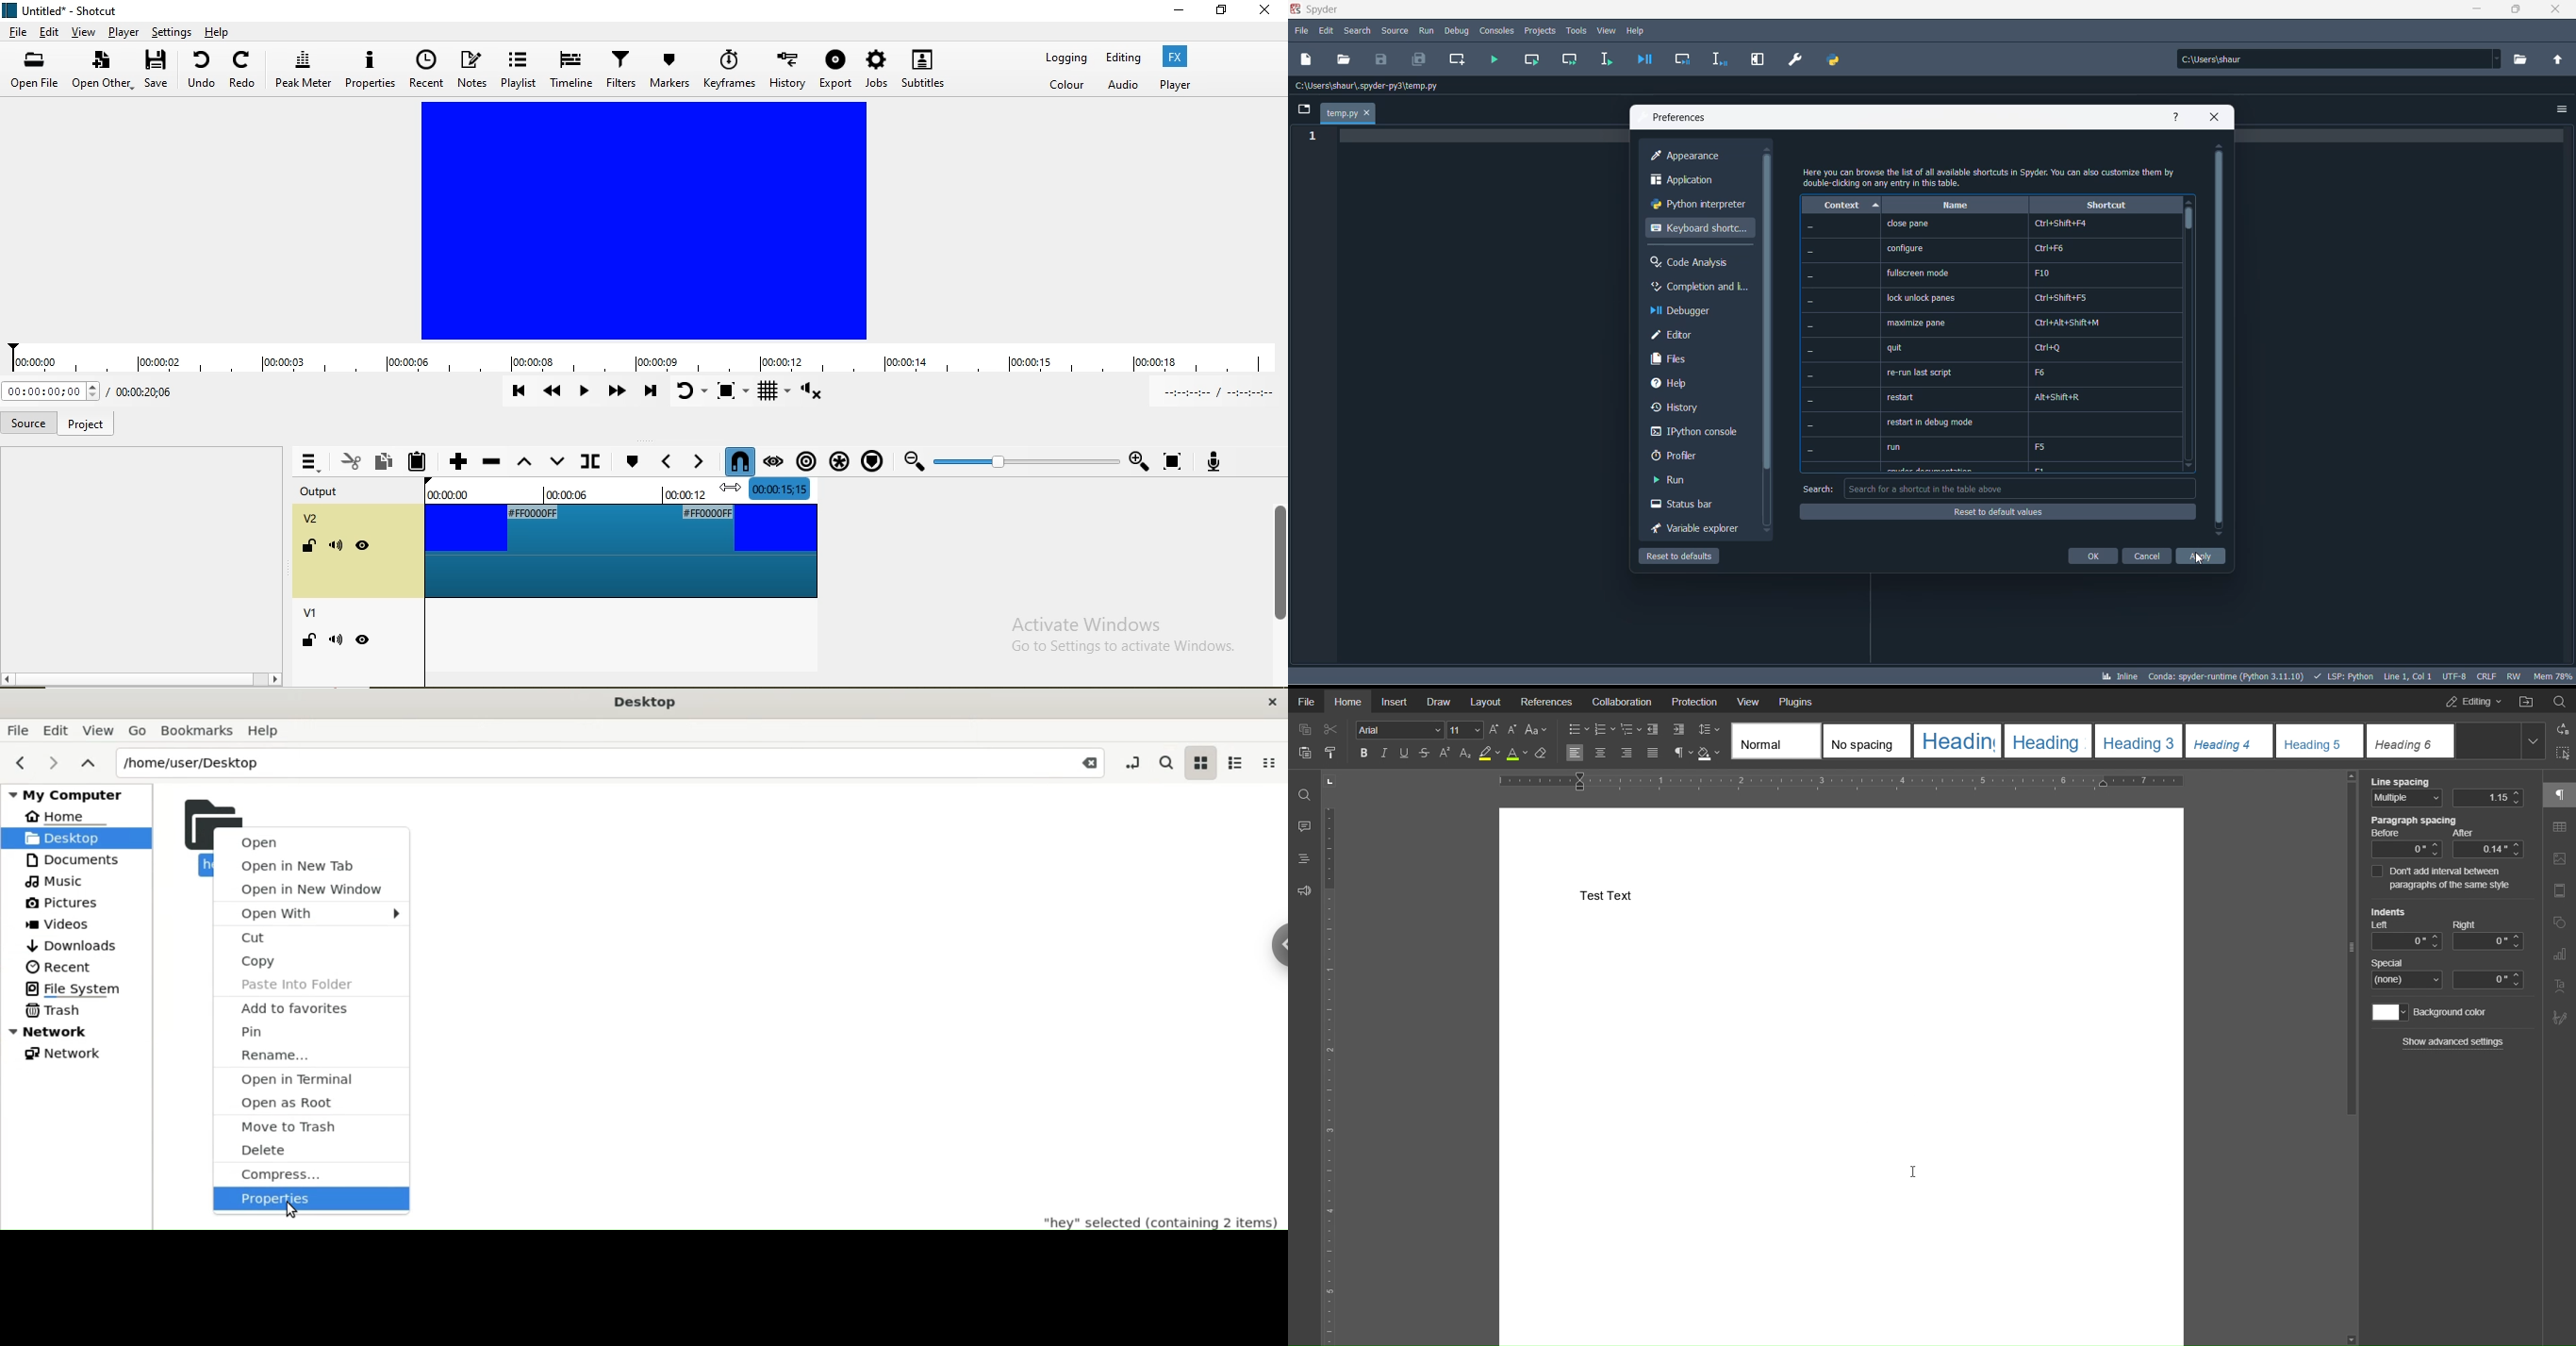  I want to click on options, so click(2563, 106).